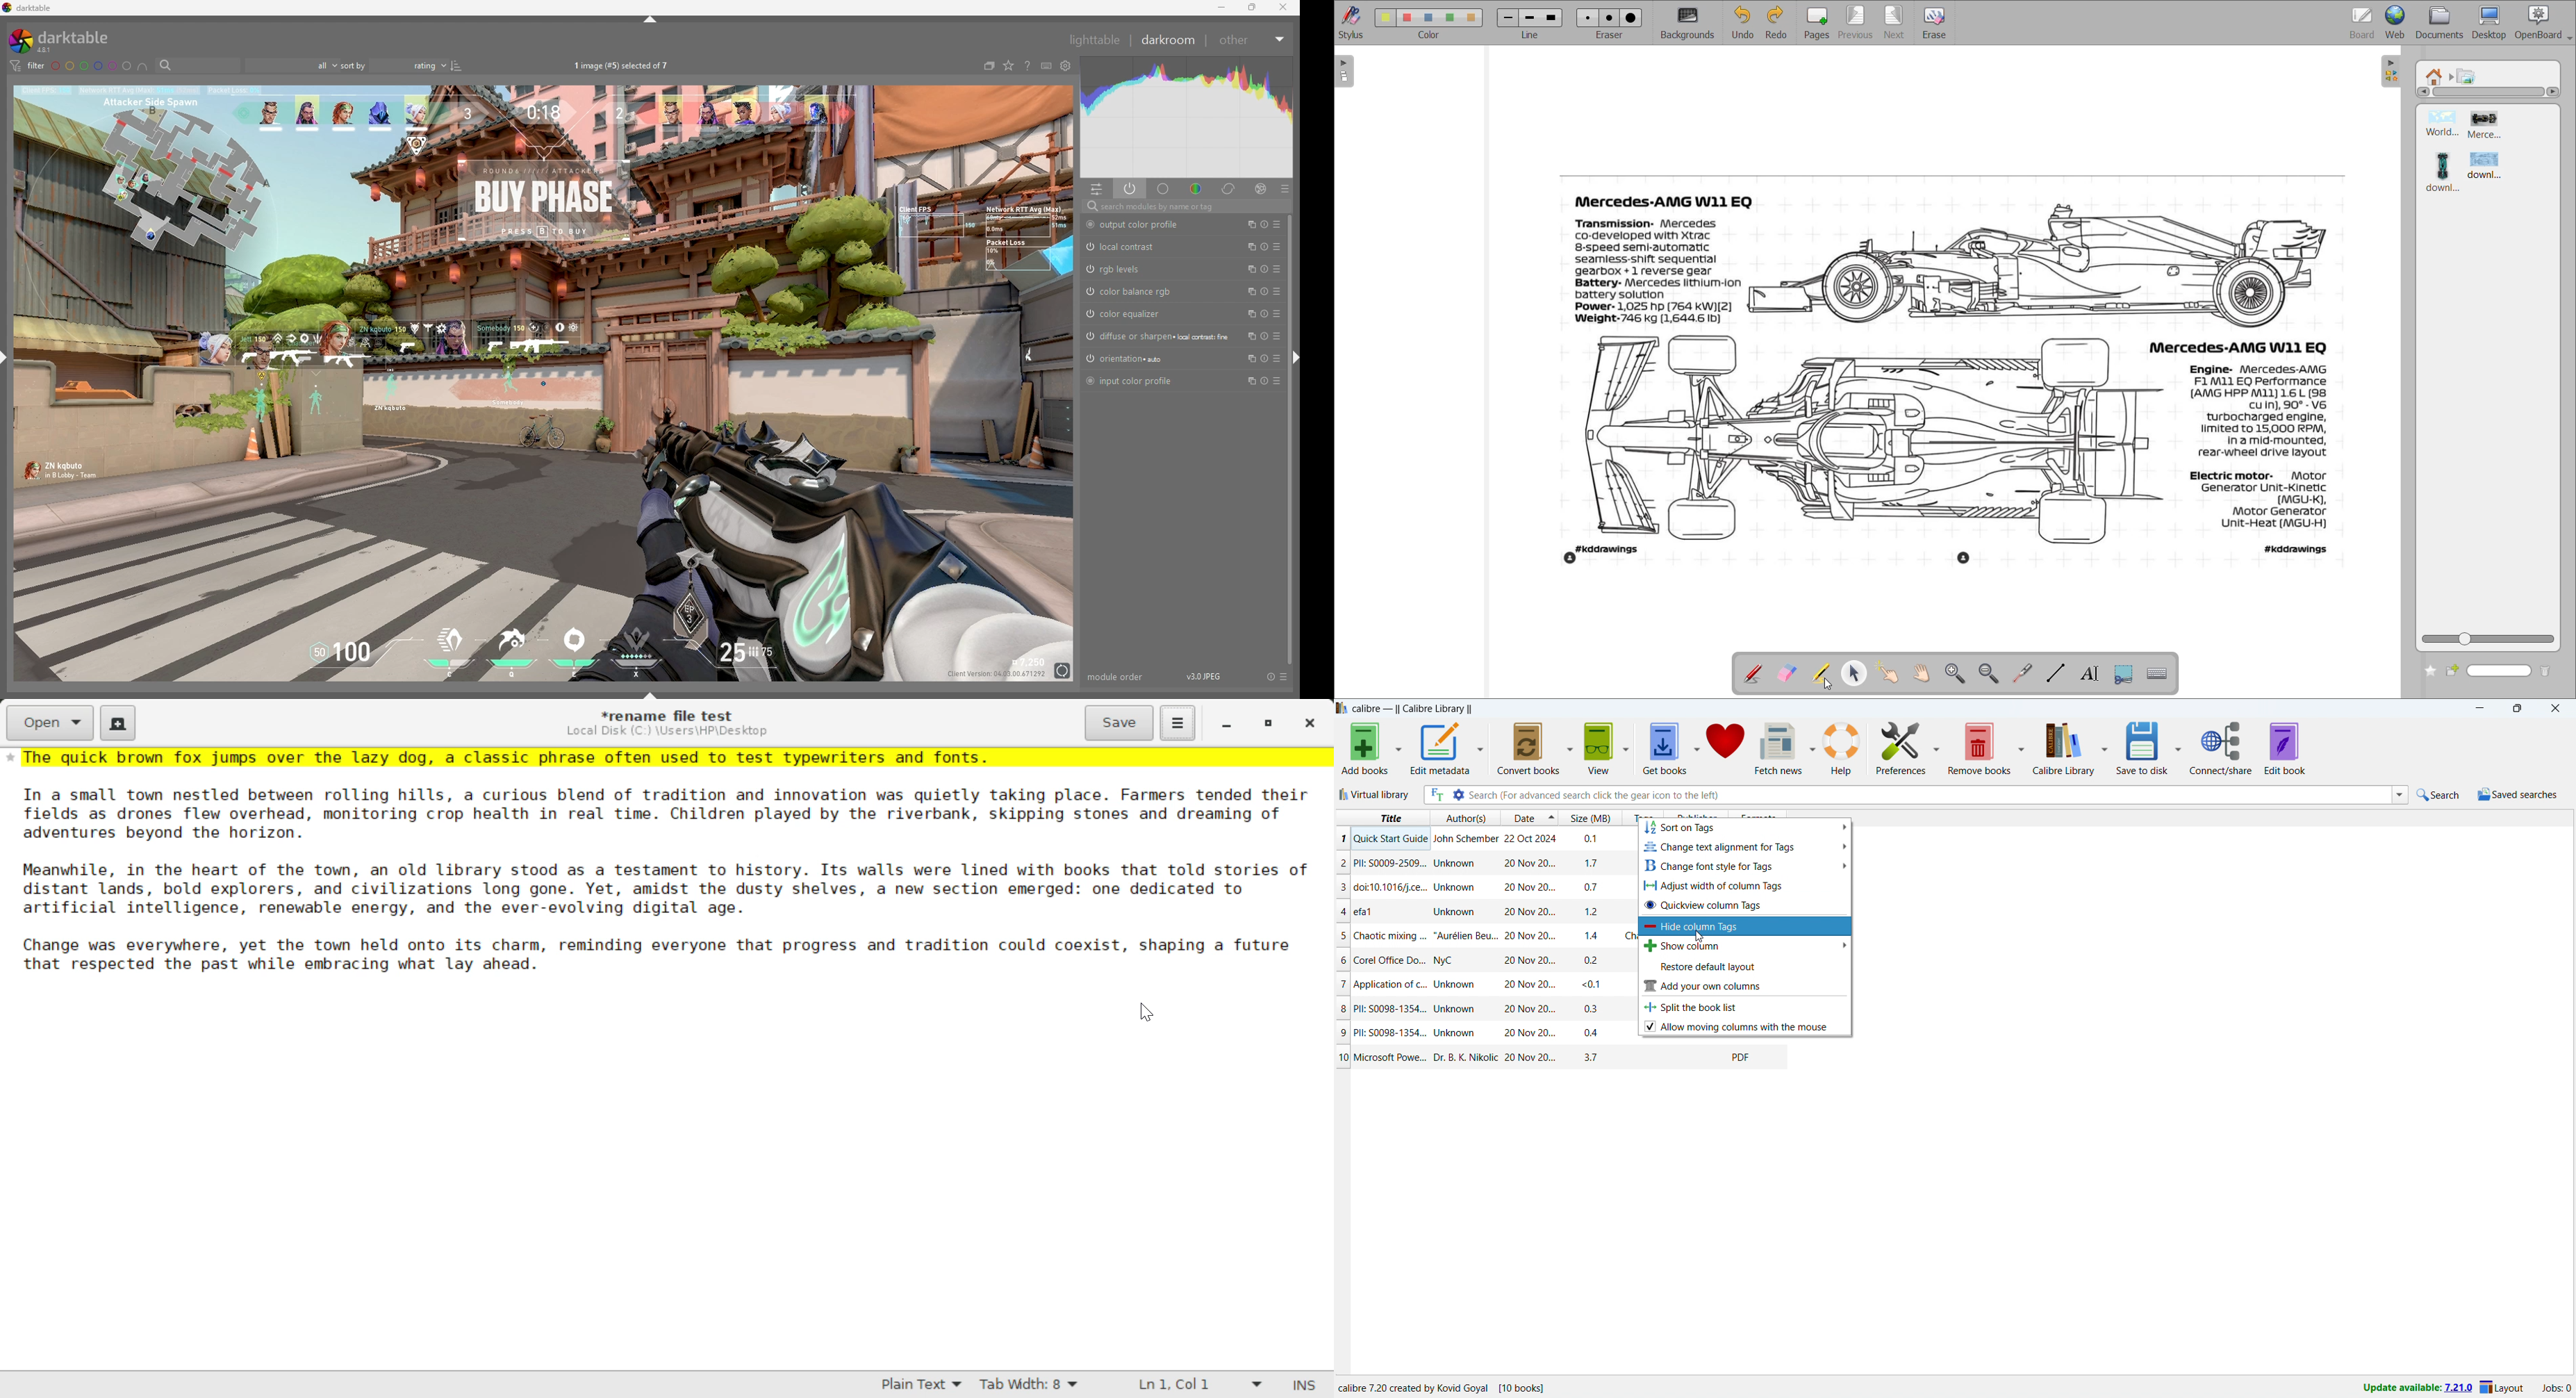  What do you see at coordinates (1230, 188) in the screenshot?
I see `correct` at bounding box center [1230, 188].